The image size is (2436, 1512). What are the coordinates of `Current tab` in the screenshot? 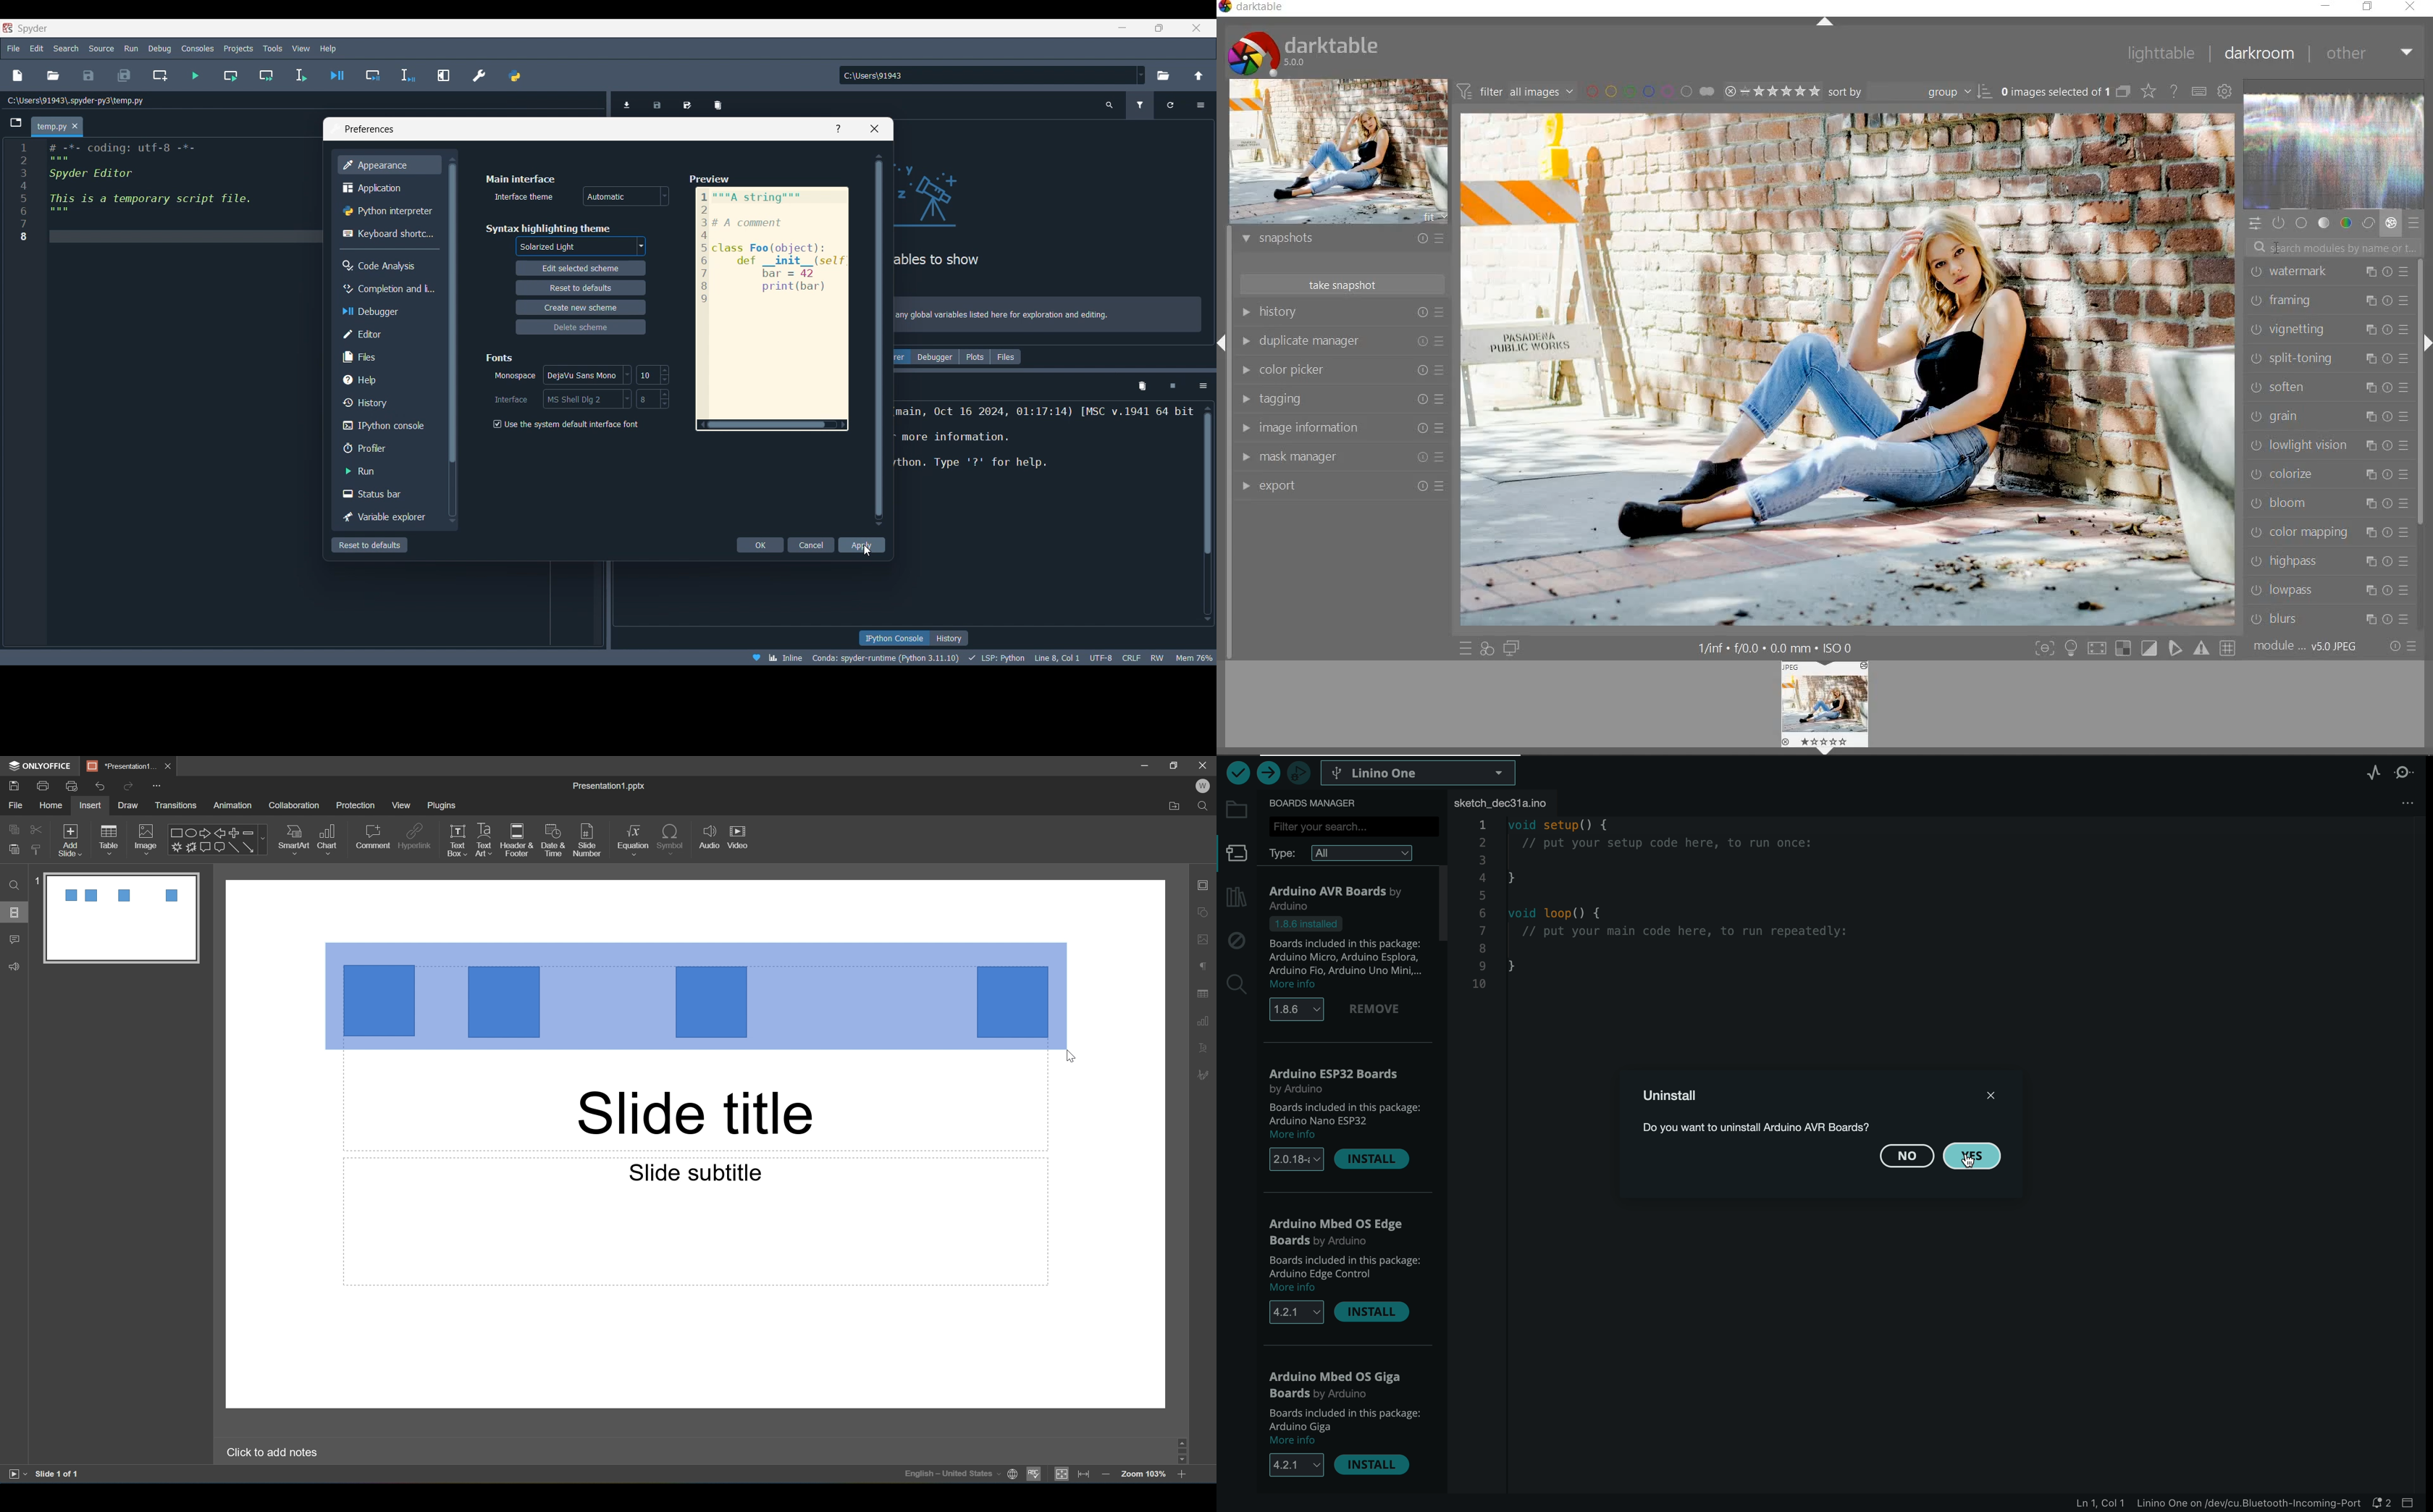 It's located at (49, 127).